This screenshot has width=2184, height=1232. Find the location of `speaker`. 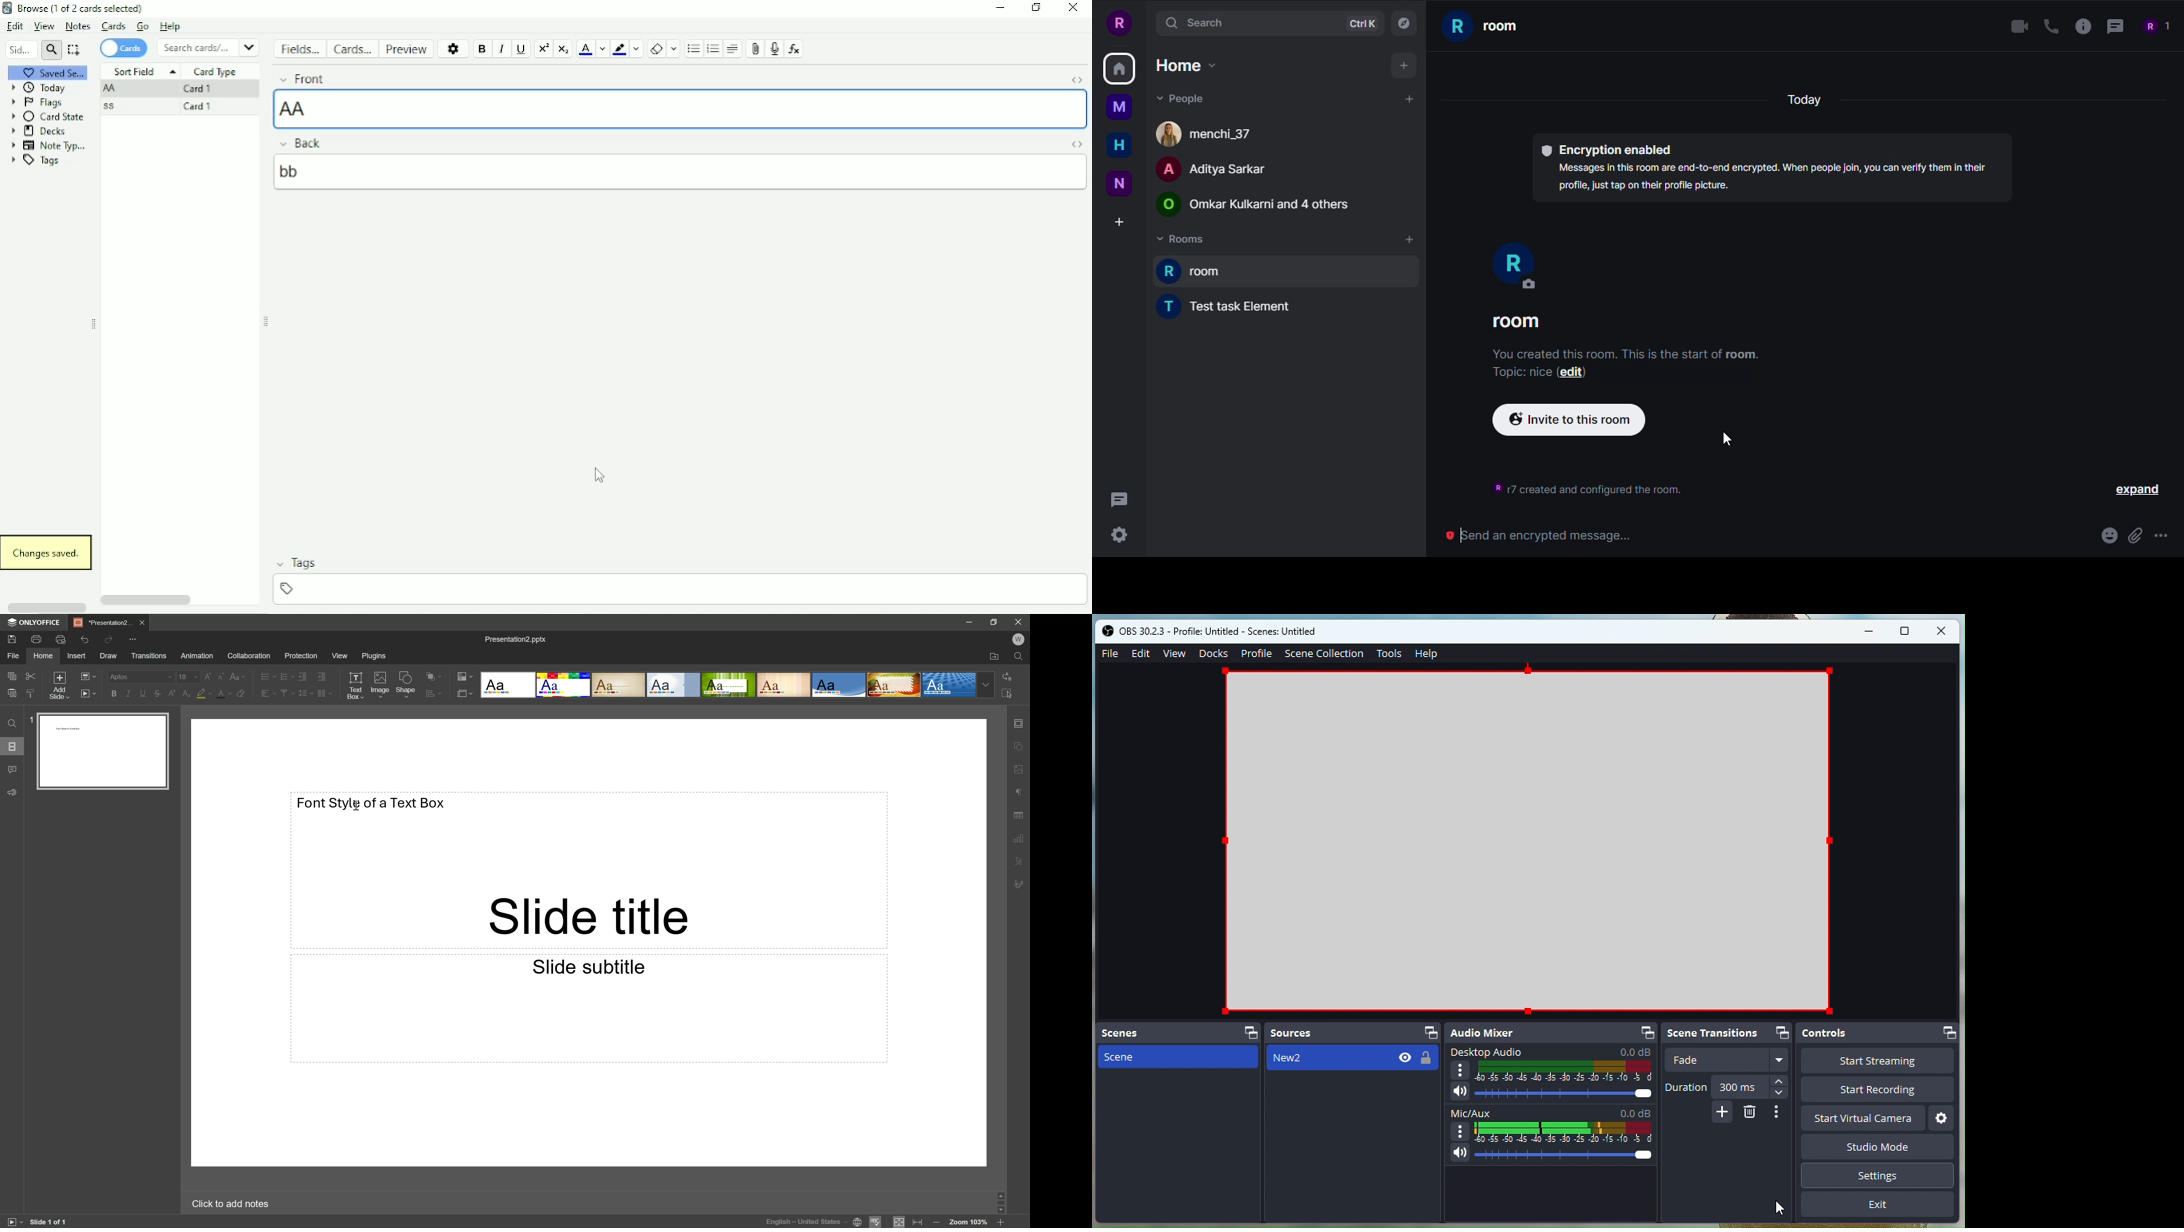

speaker is located at coordinates (1460, 1090).